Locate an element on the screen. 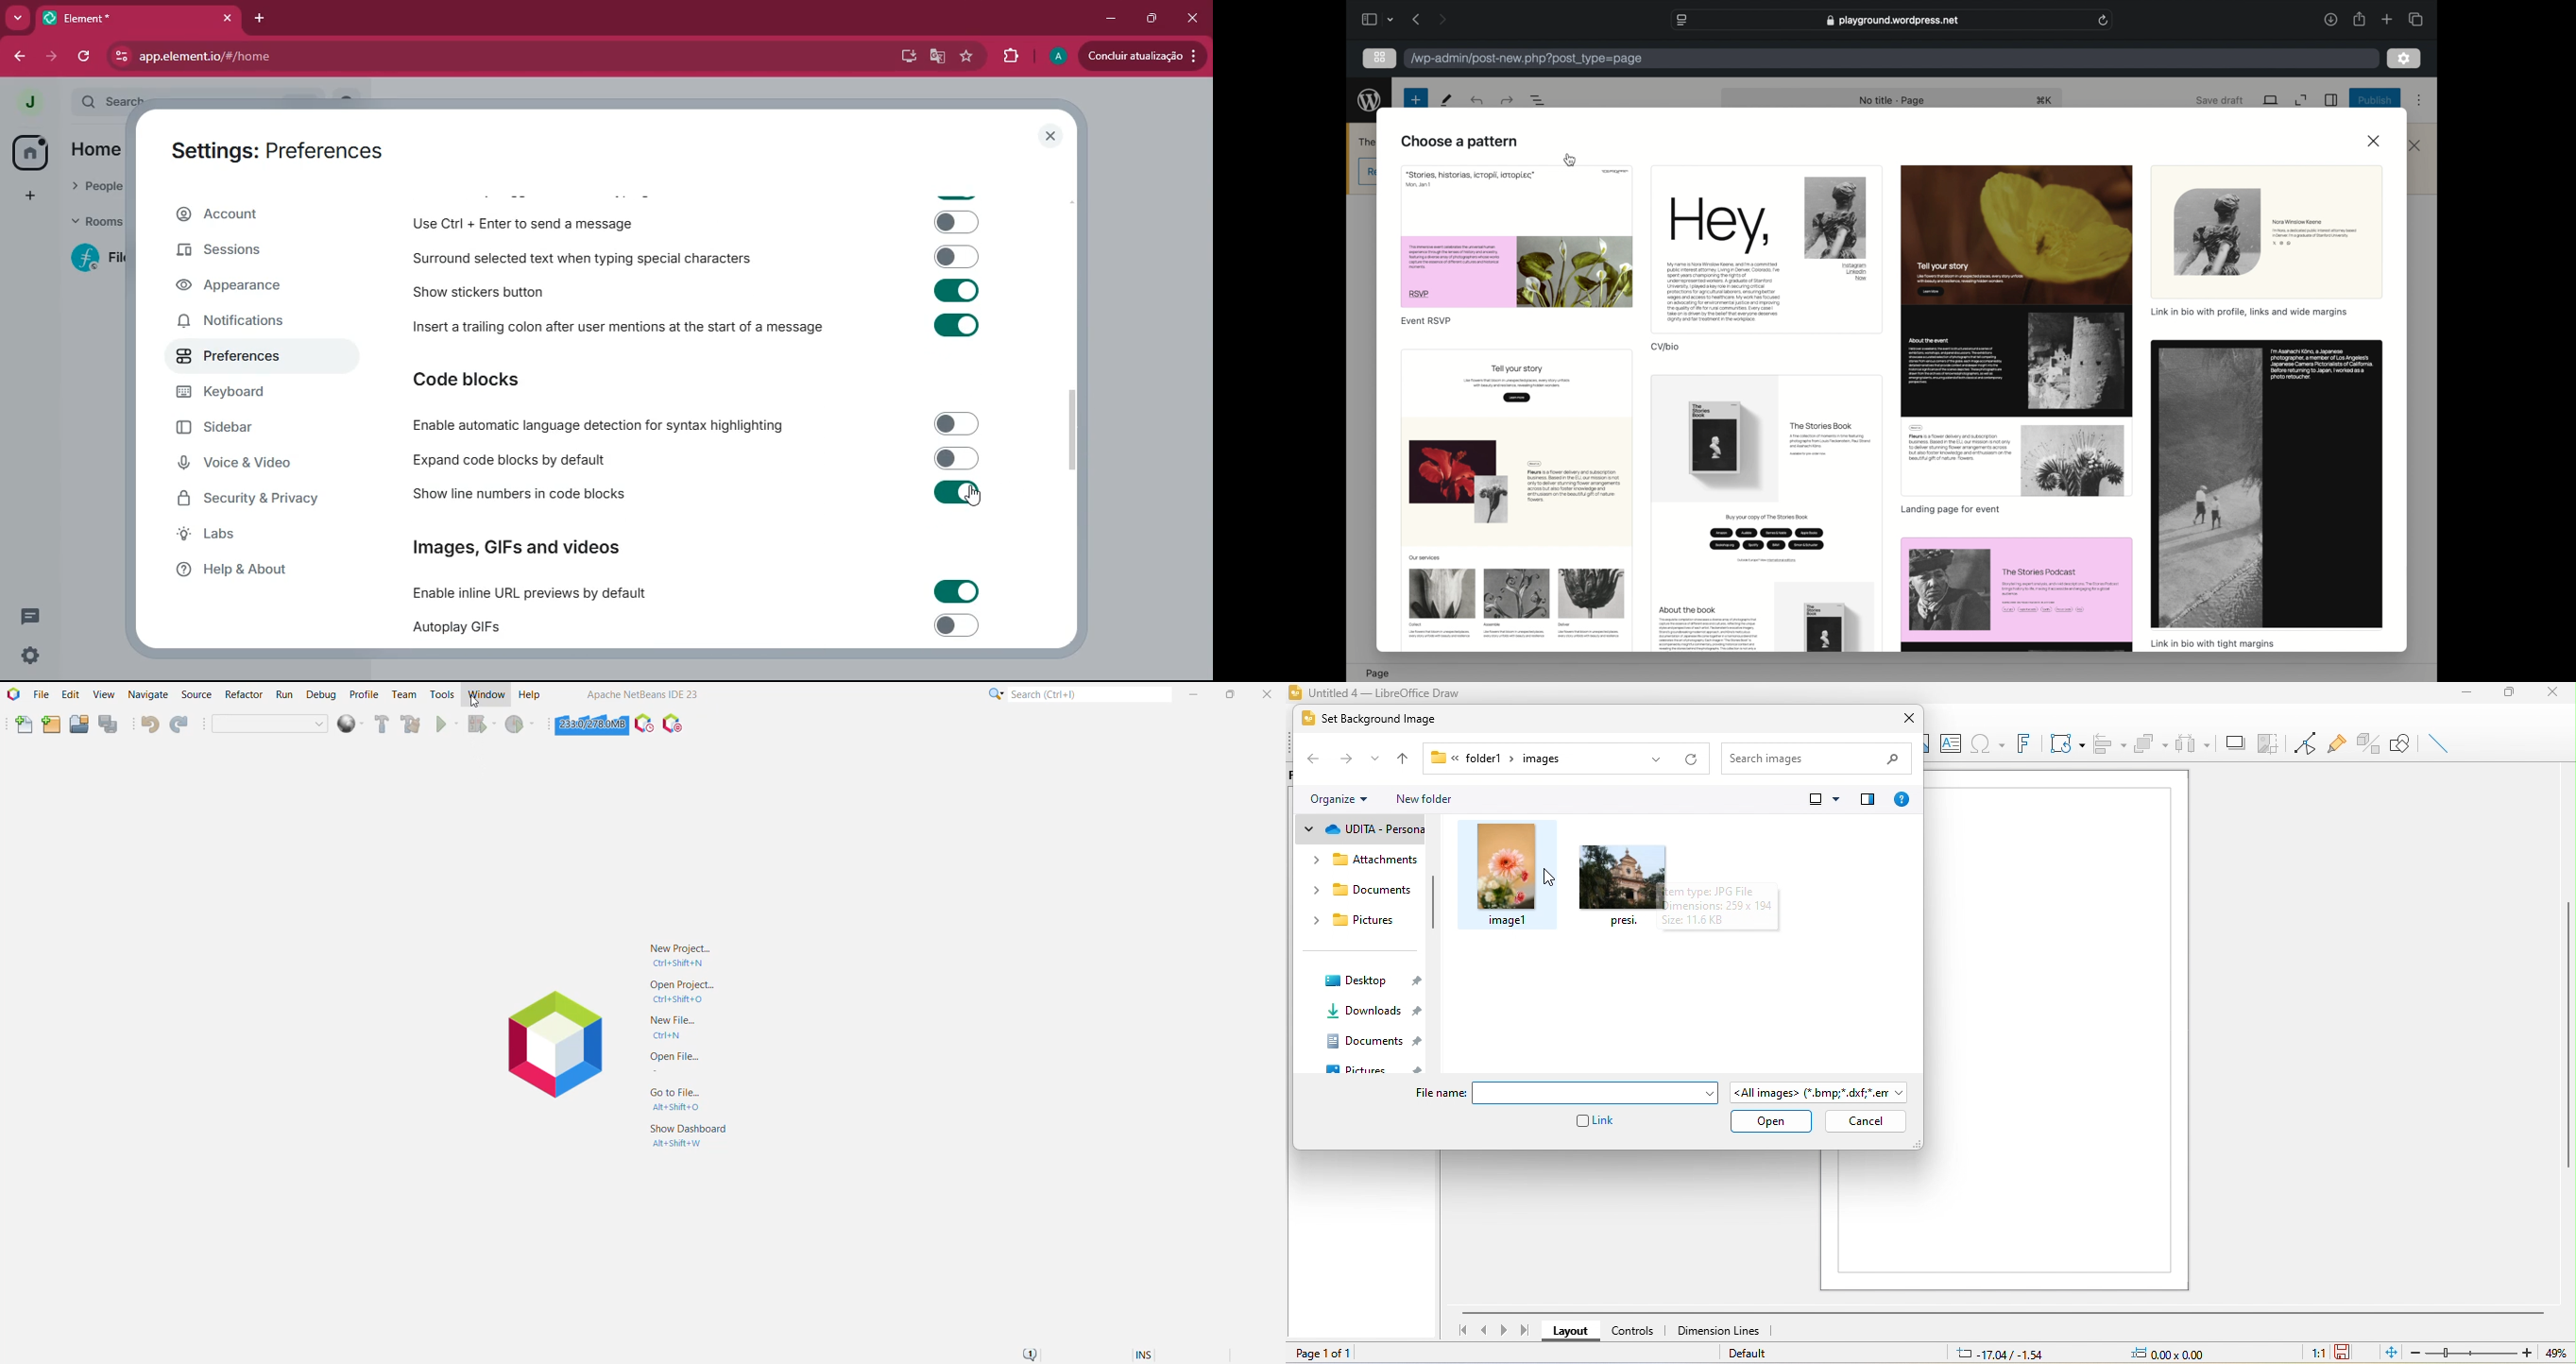 The image size is (2576, 1372). landing page for event is located at coordinates (1950, 510).